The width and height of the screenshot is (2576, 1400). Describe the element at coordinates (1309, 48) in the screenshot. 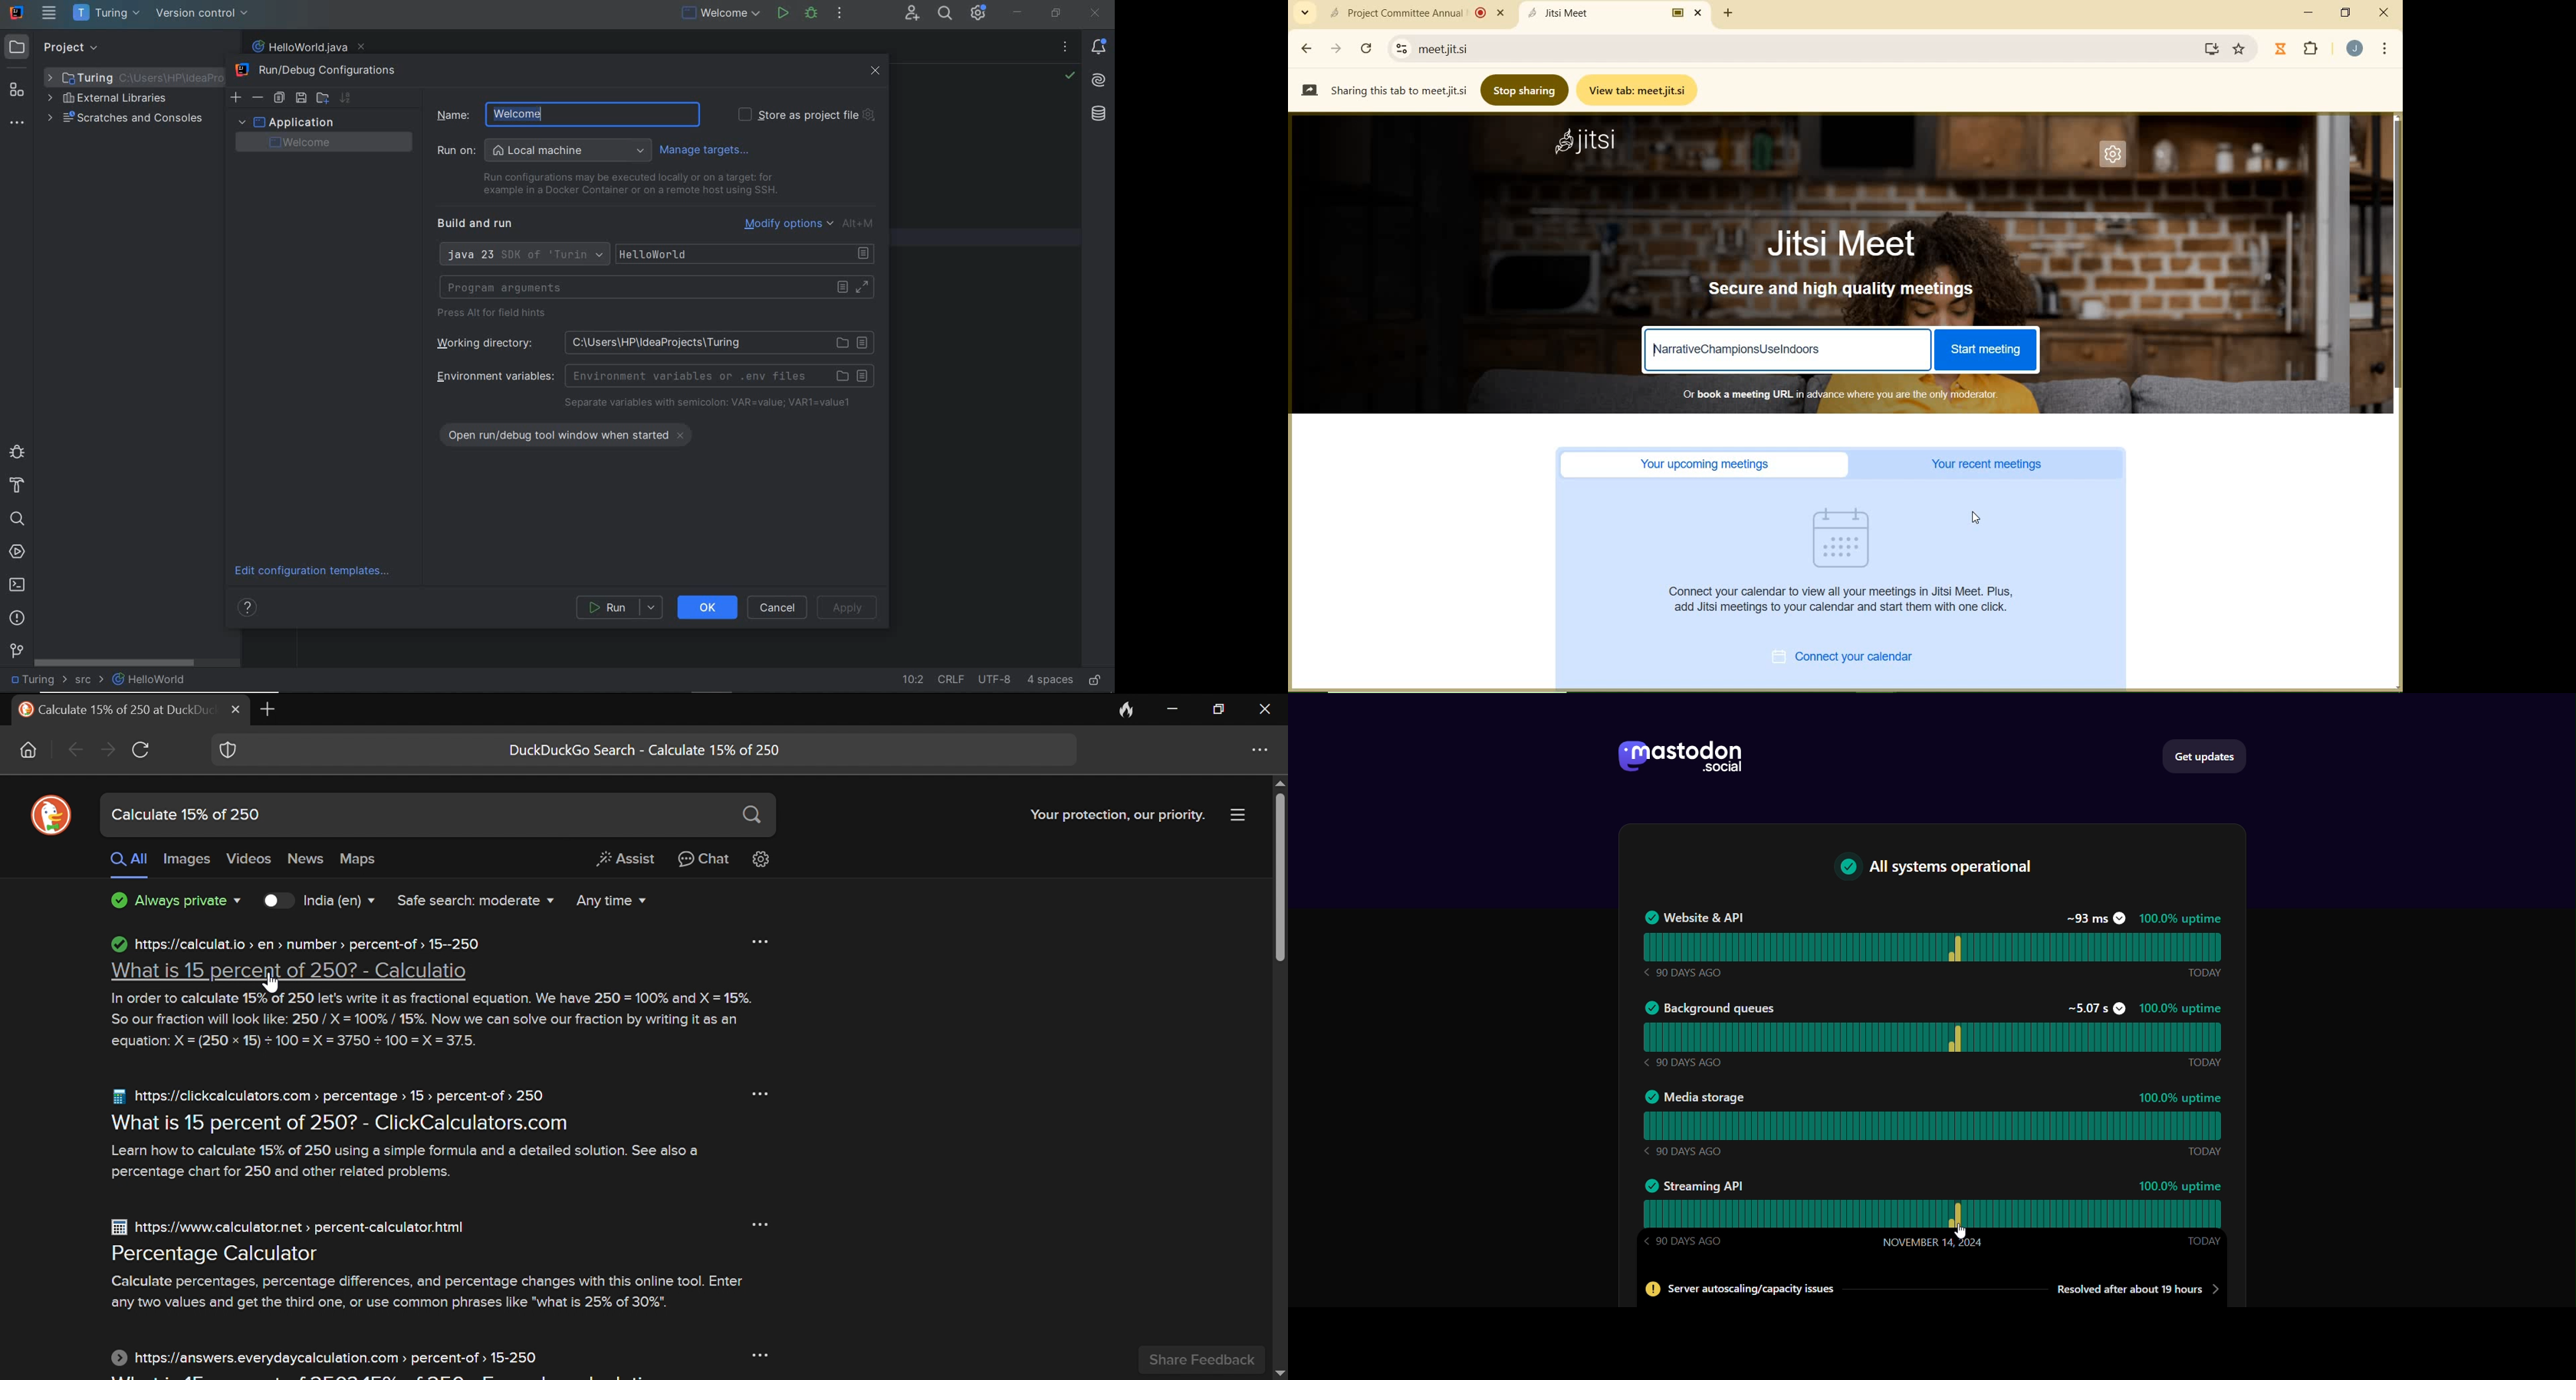

I see `back` at that location.